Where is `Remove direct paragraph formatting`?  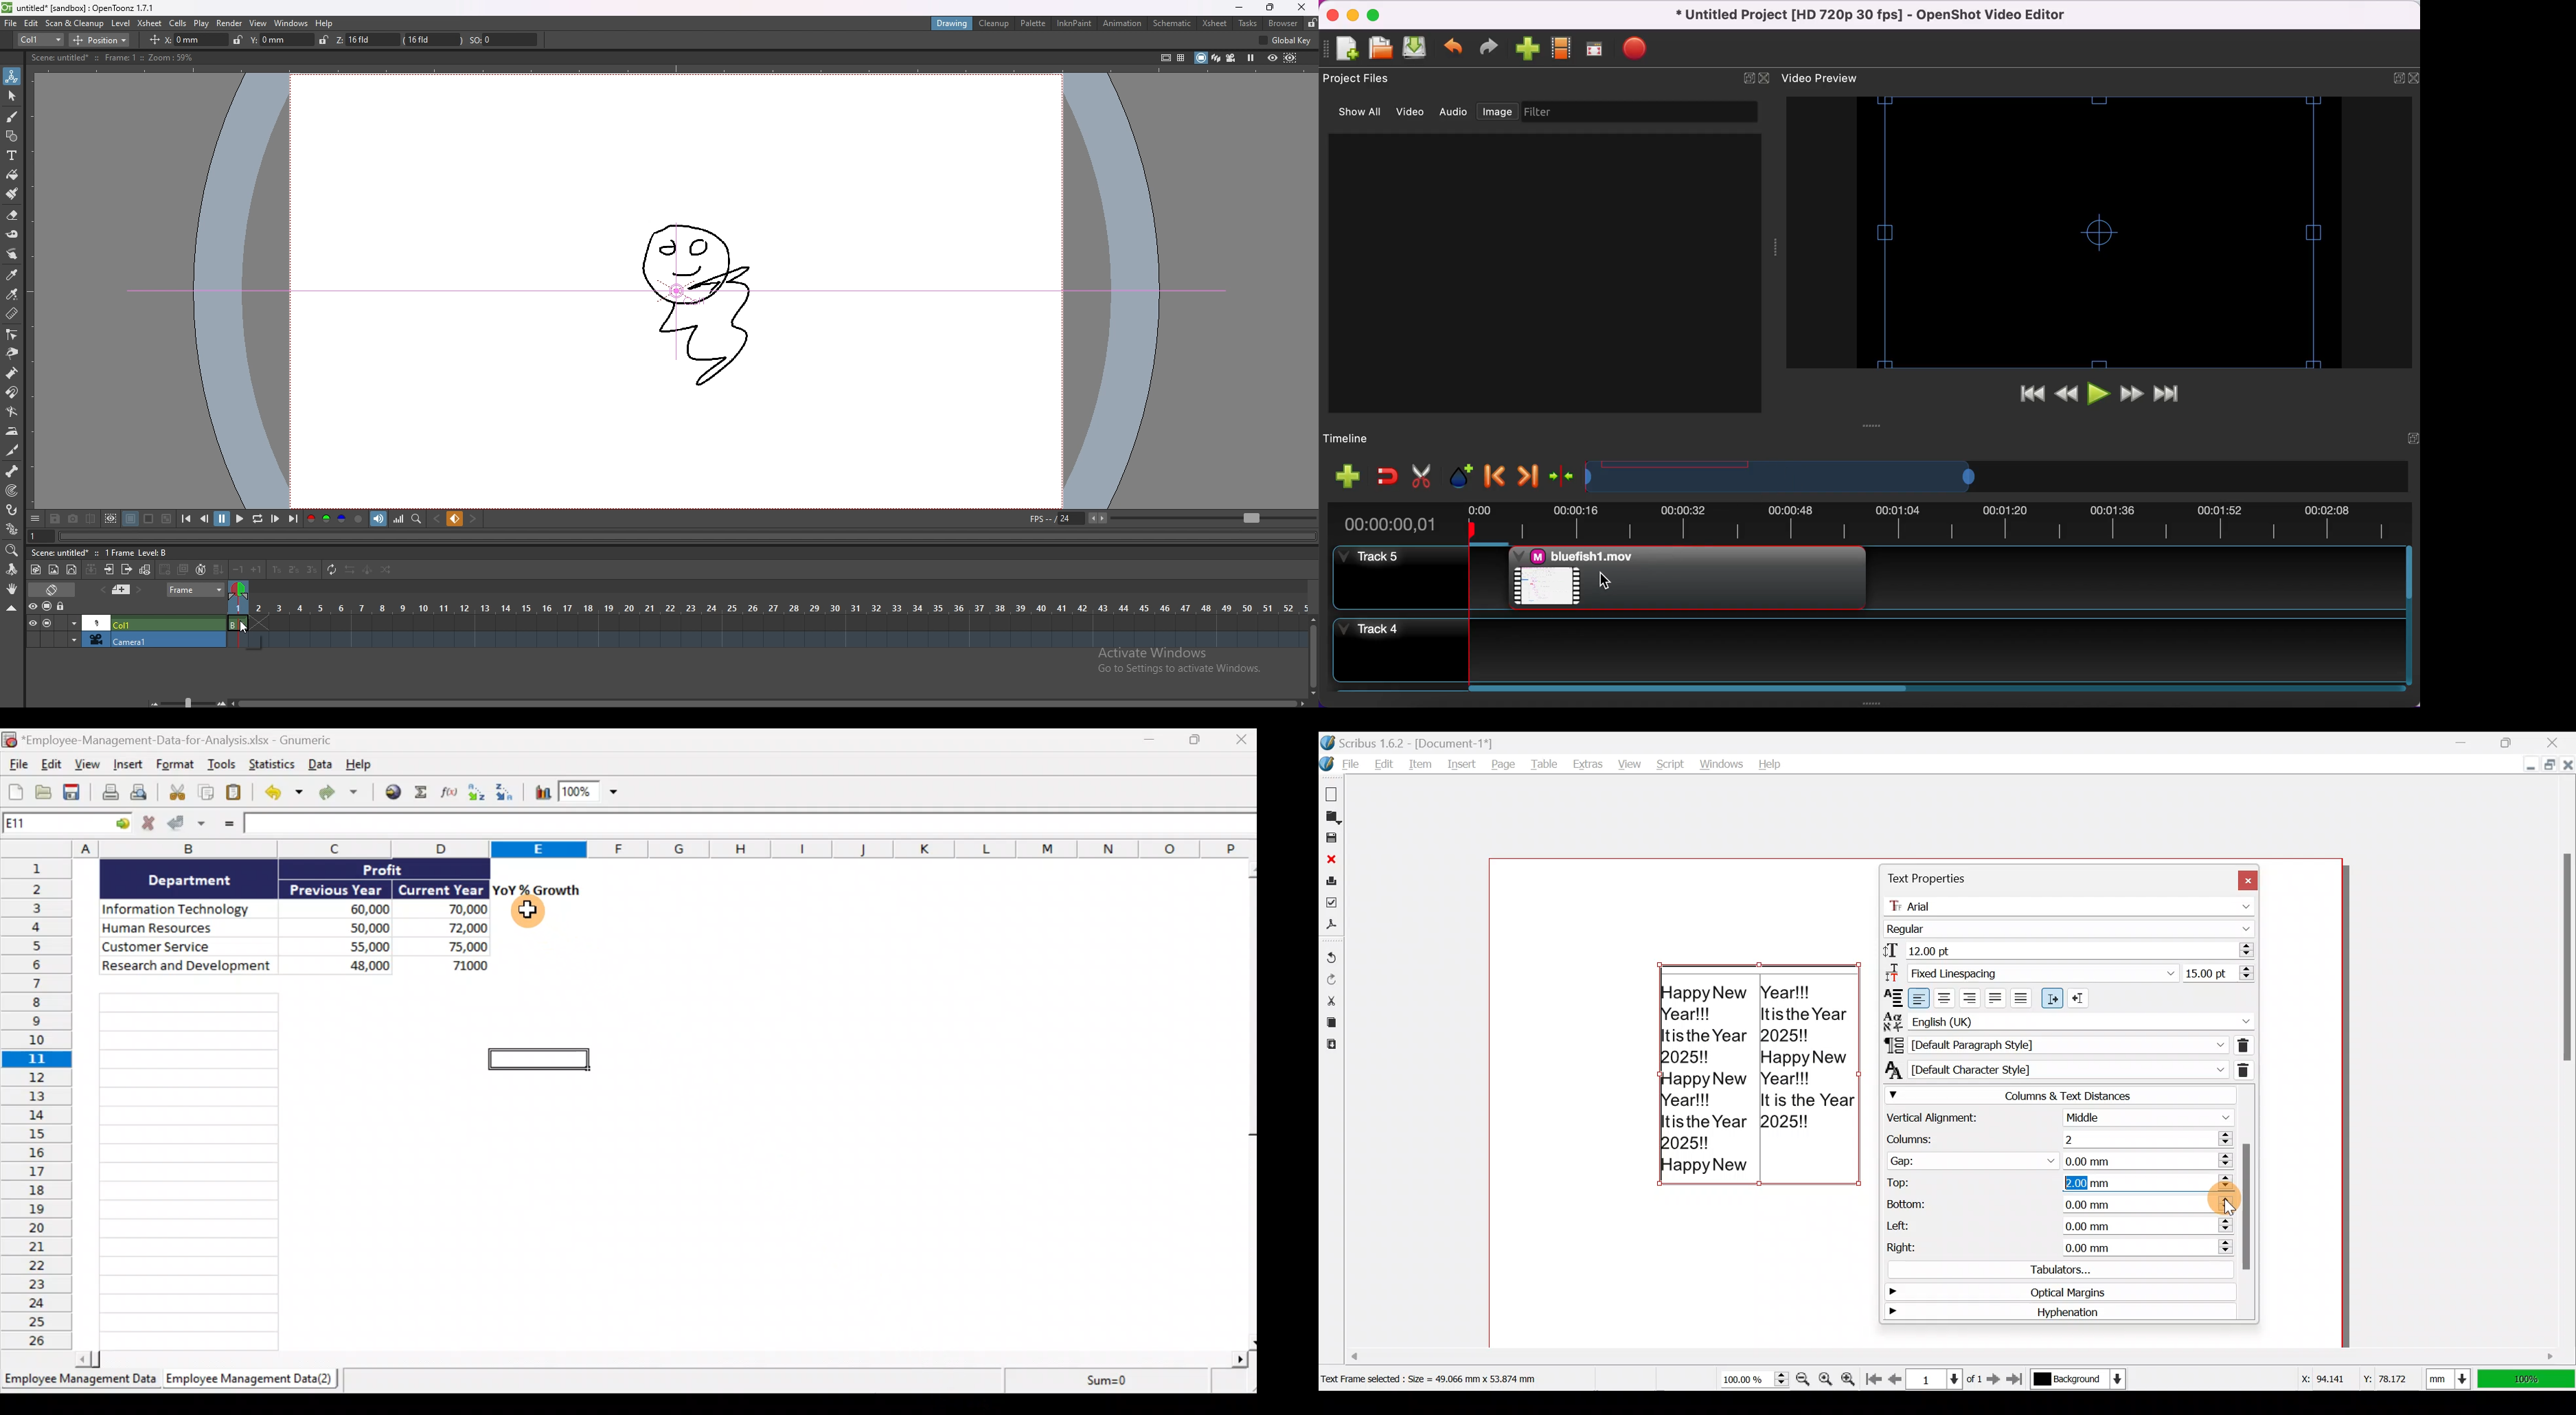 Remove direct paragraph formatting is located at coordinates (2243, 1044).